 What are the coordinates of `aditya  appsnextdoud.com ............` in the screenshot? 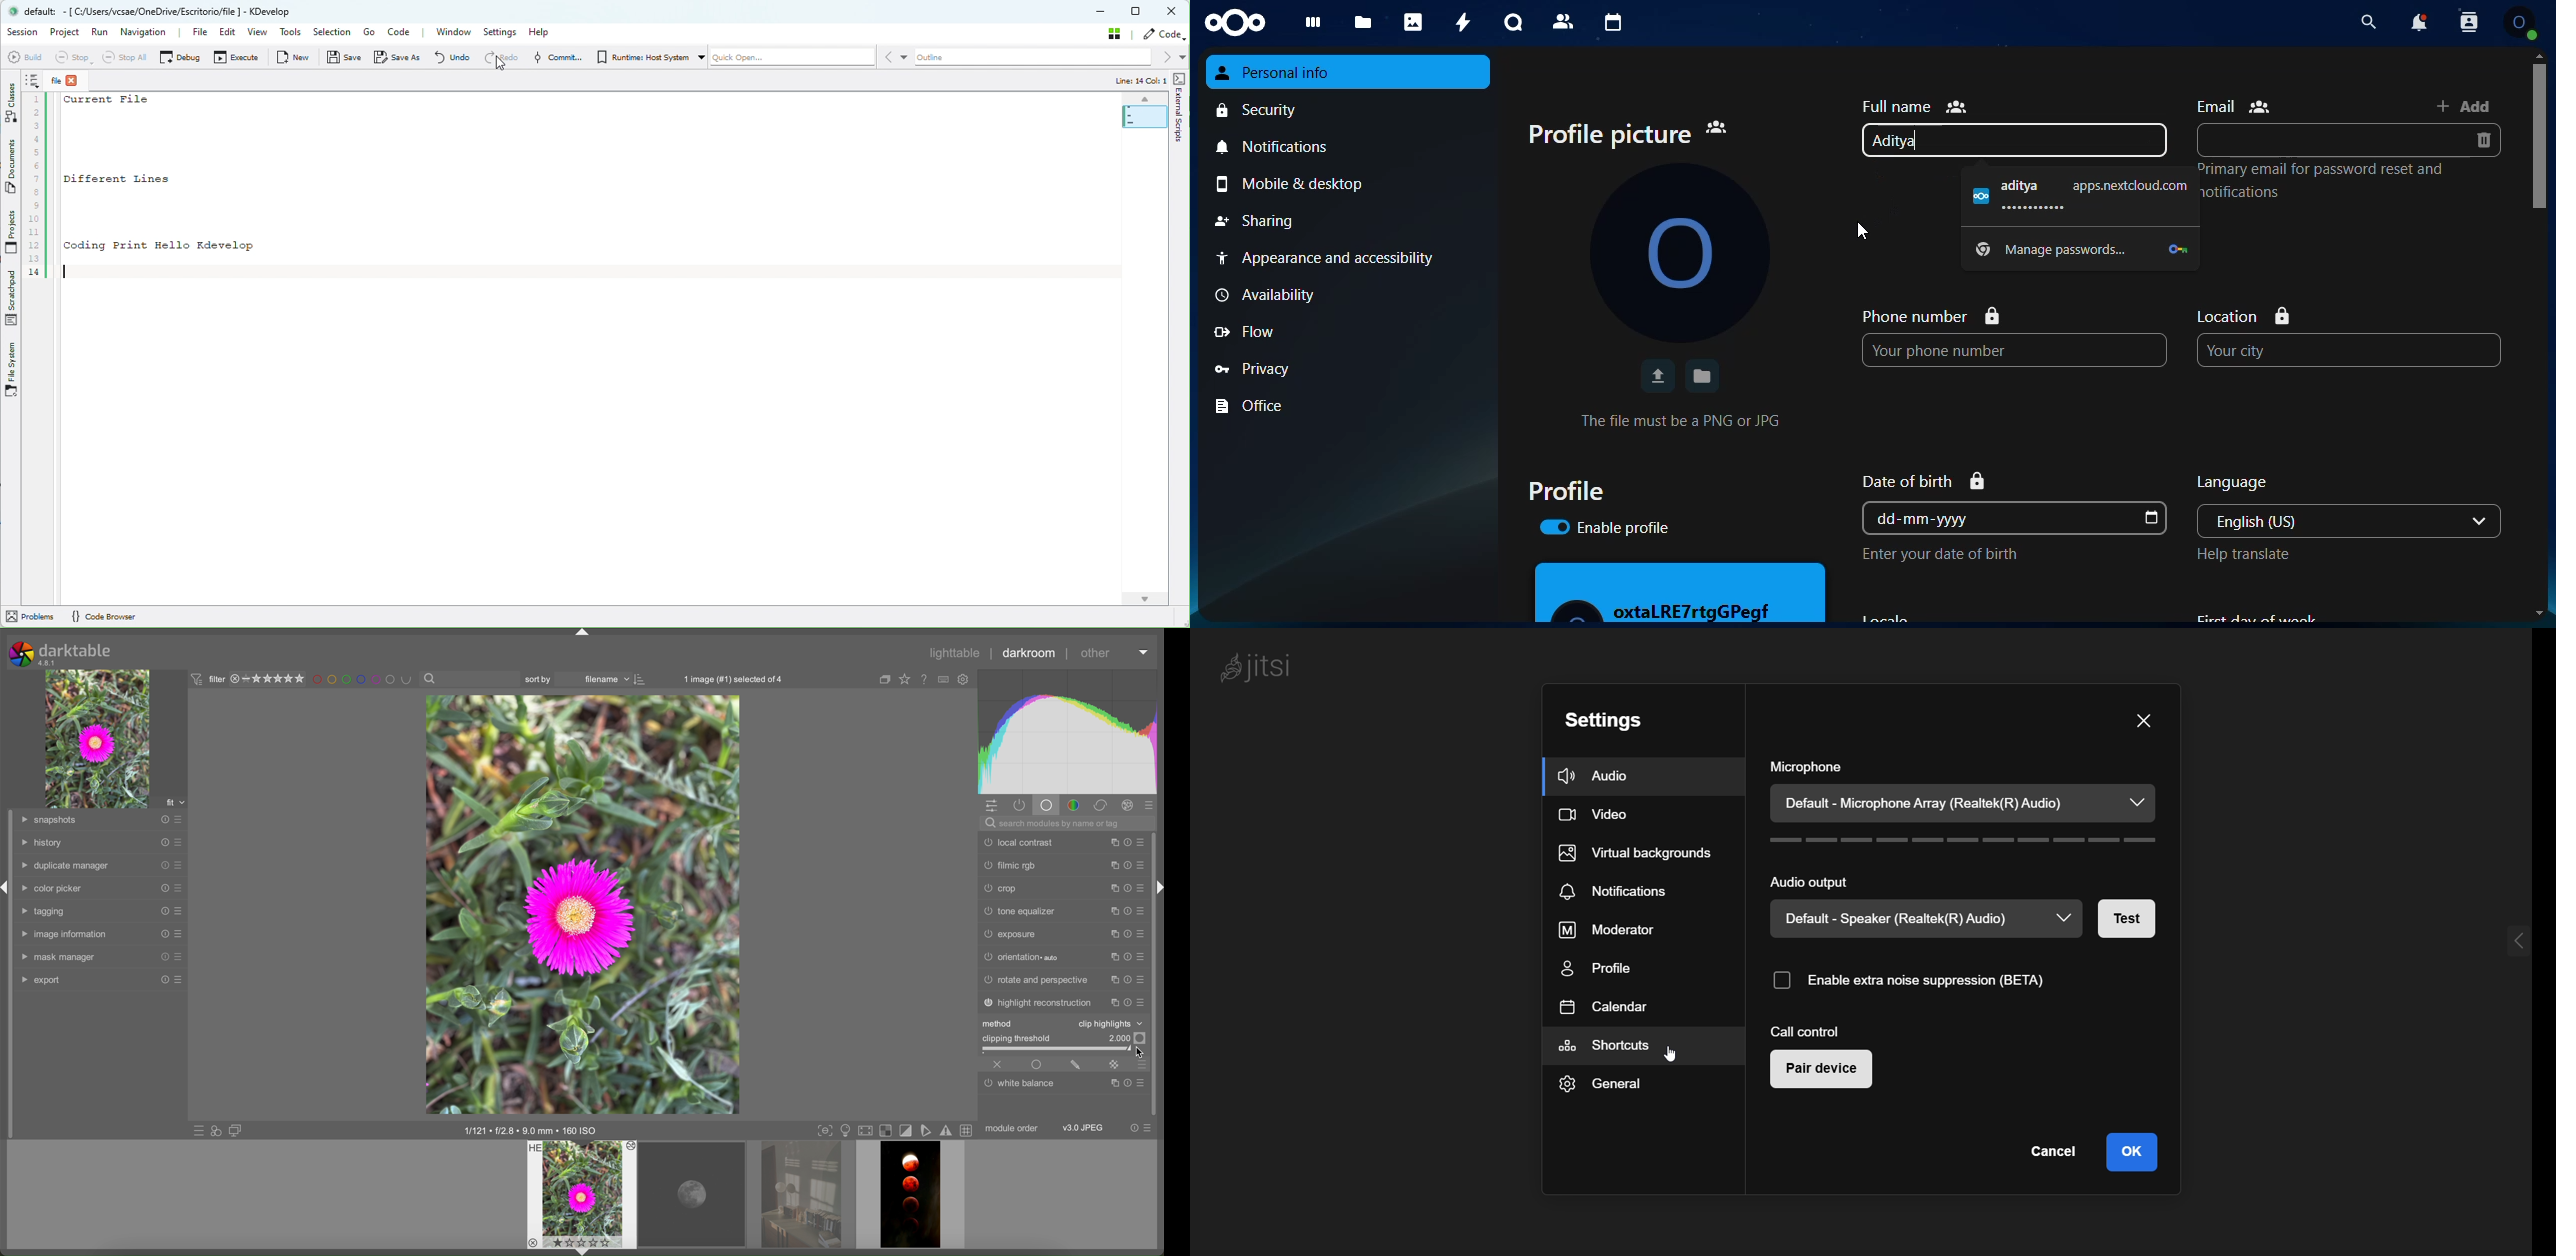 It's located at (2078, 195).